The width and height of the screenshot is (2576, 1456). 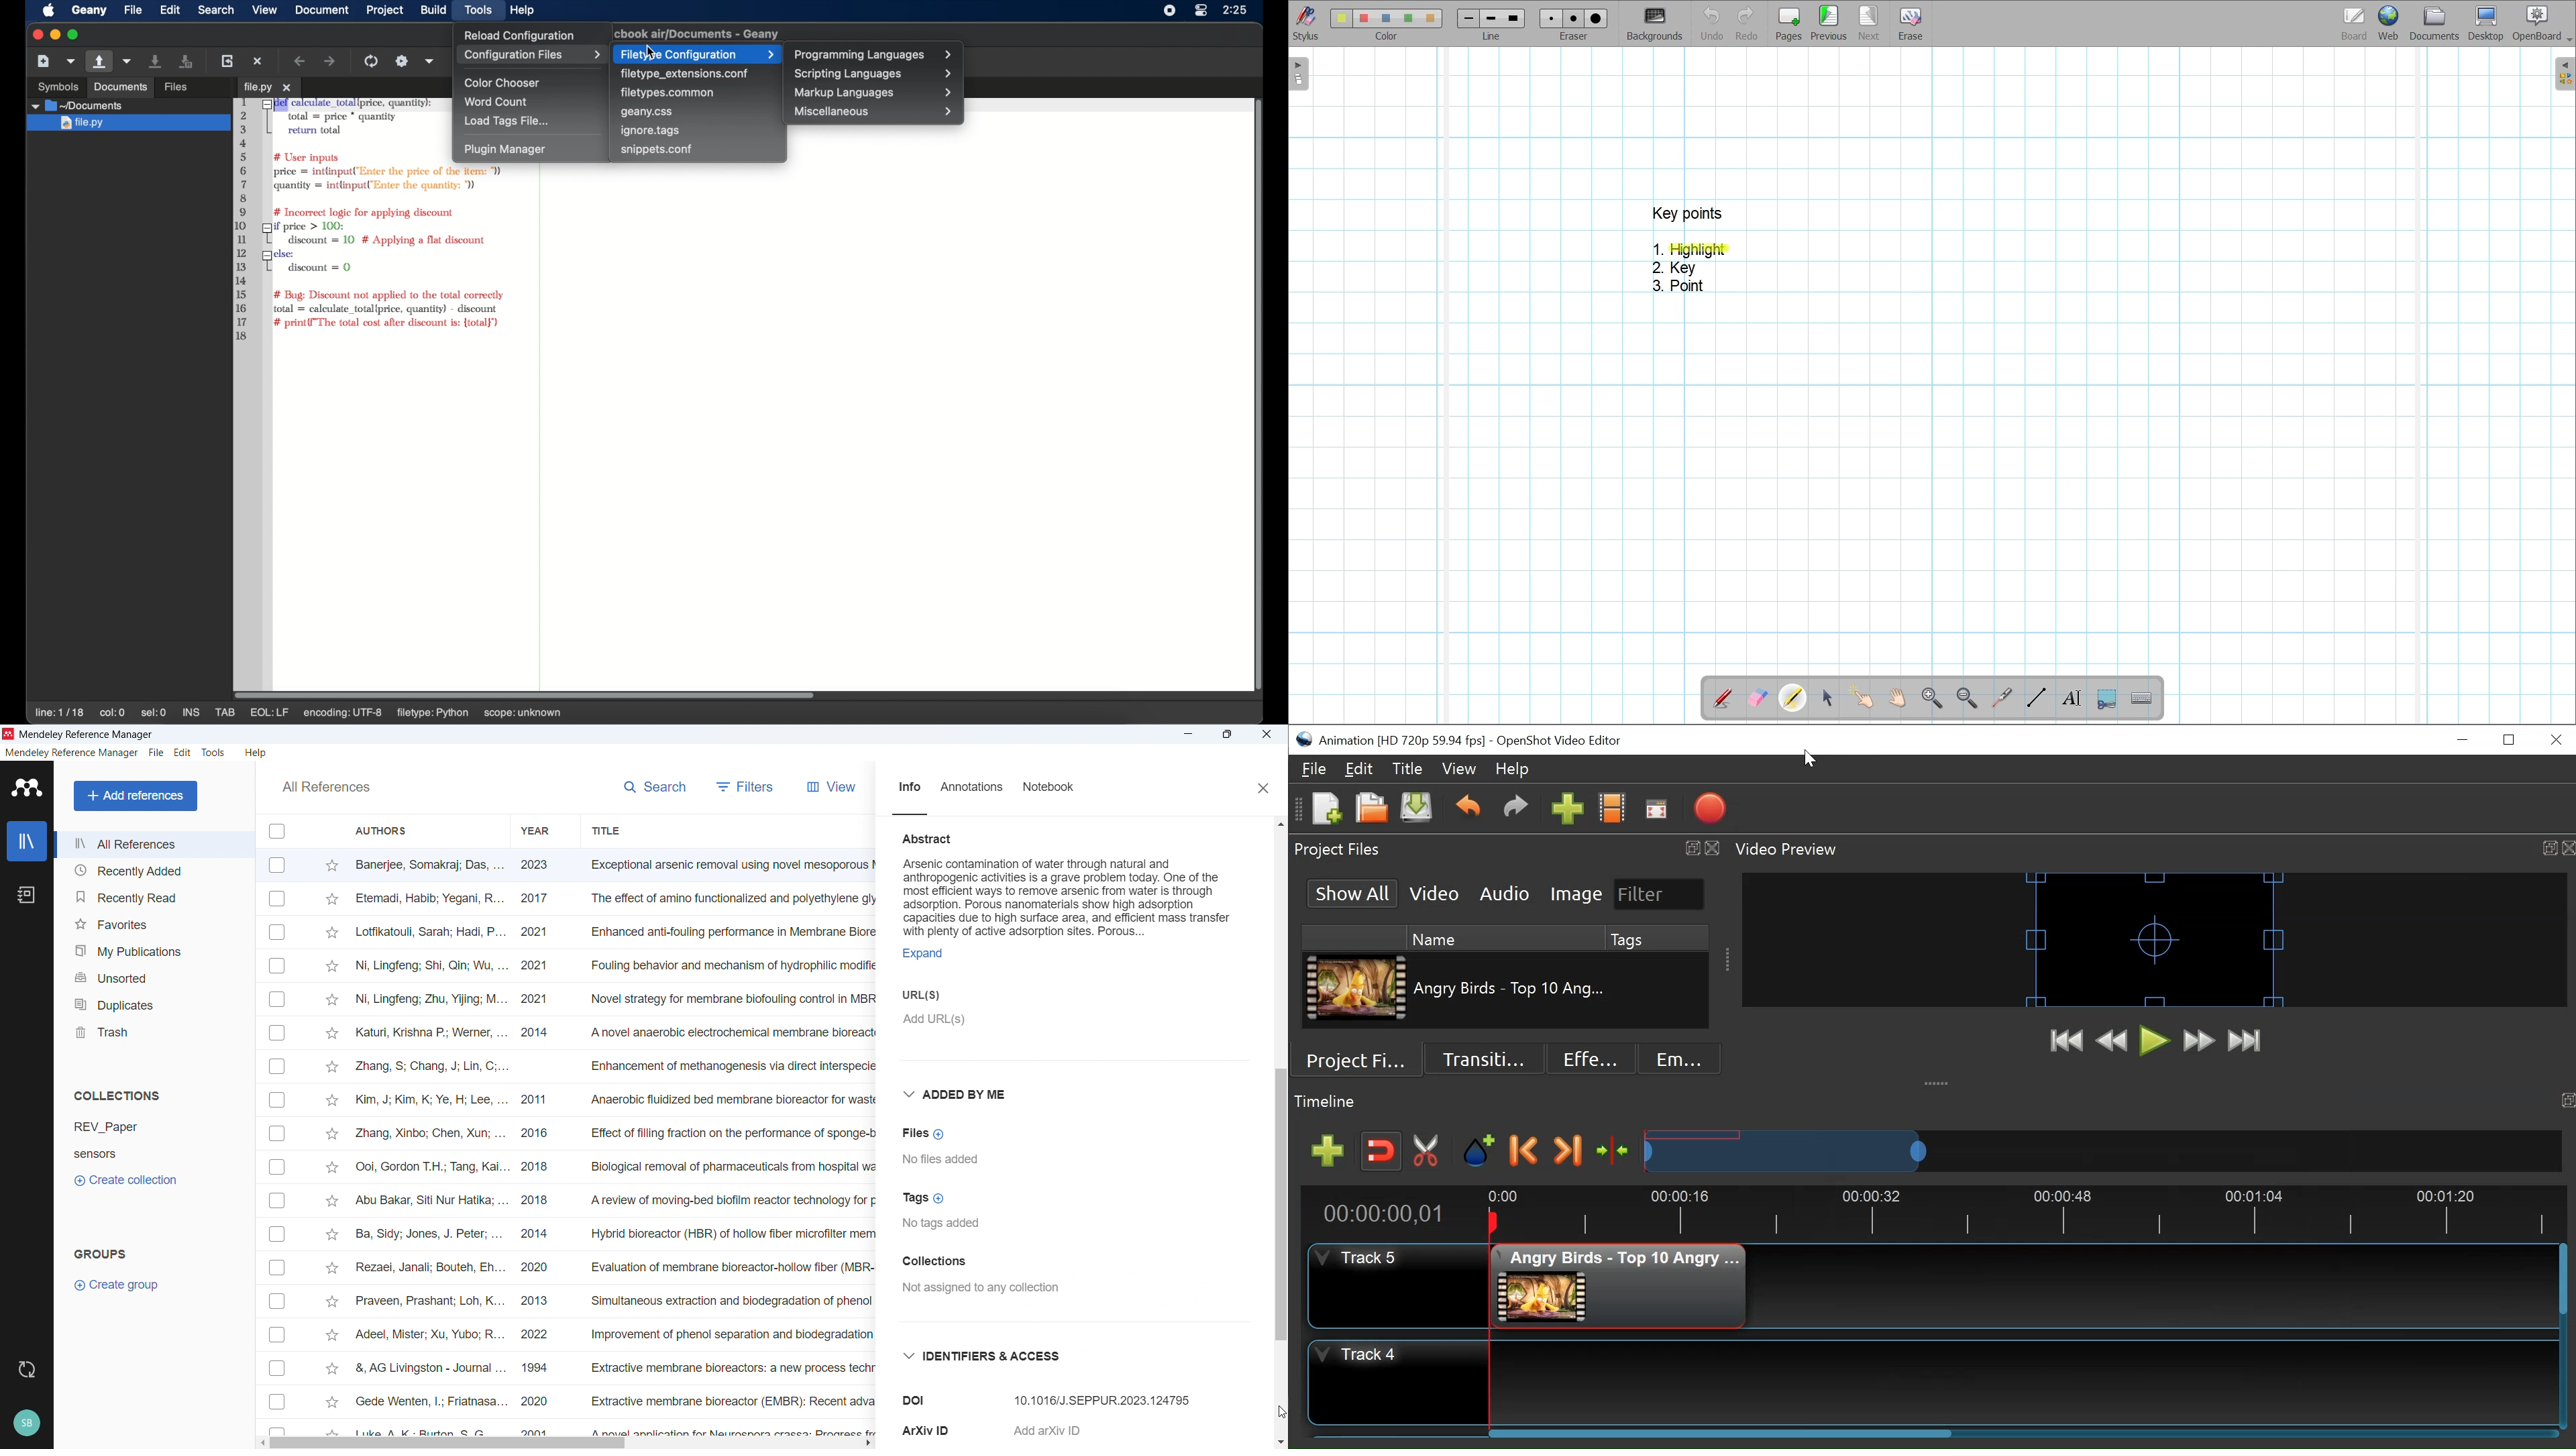 What do you see at coordinates (731, 1234) in the screenshot?
I see `hybrid bioreactor of hollow fiber microfilter membrane and cross linked` at bounding box center [731, 1234].